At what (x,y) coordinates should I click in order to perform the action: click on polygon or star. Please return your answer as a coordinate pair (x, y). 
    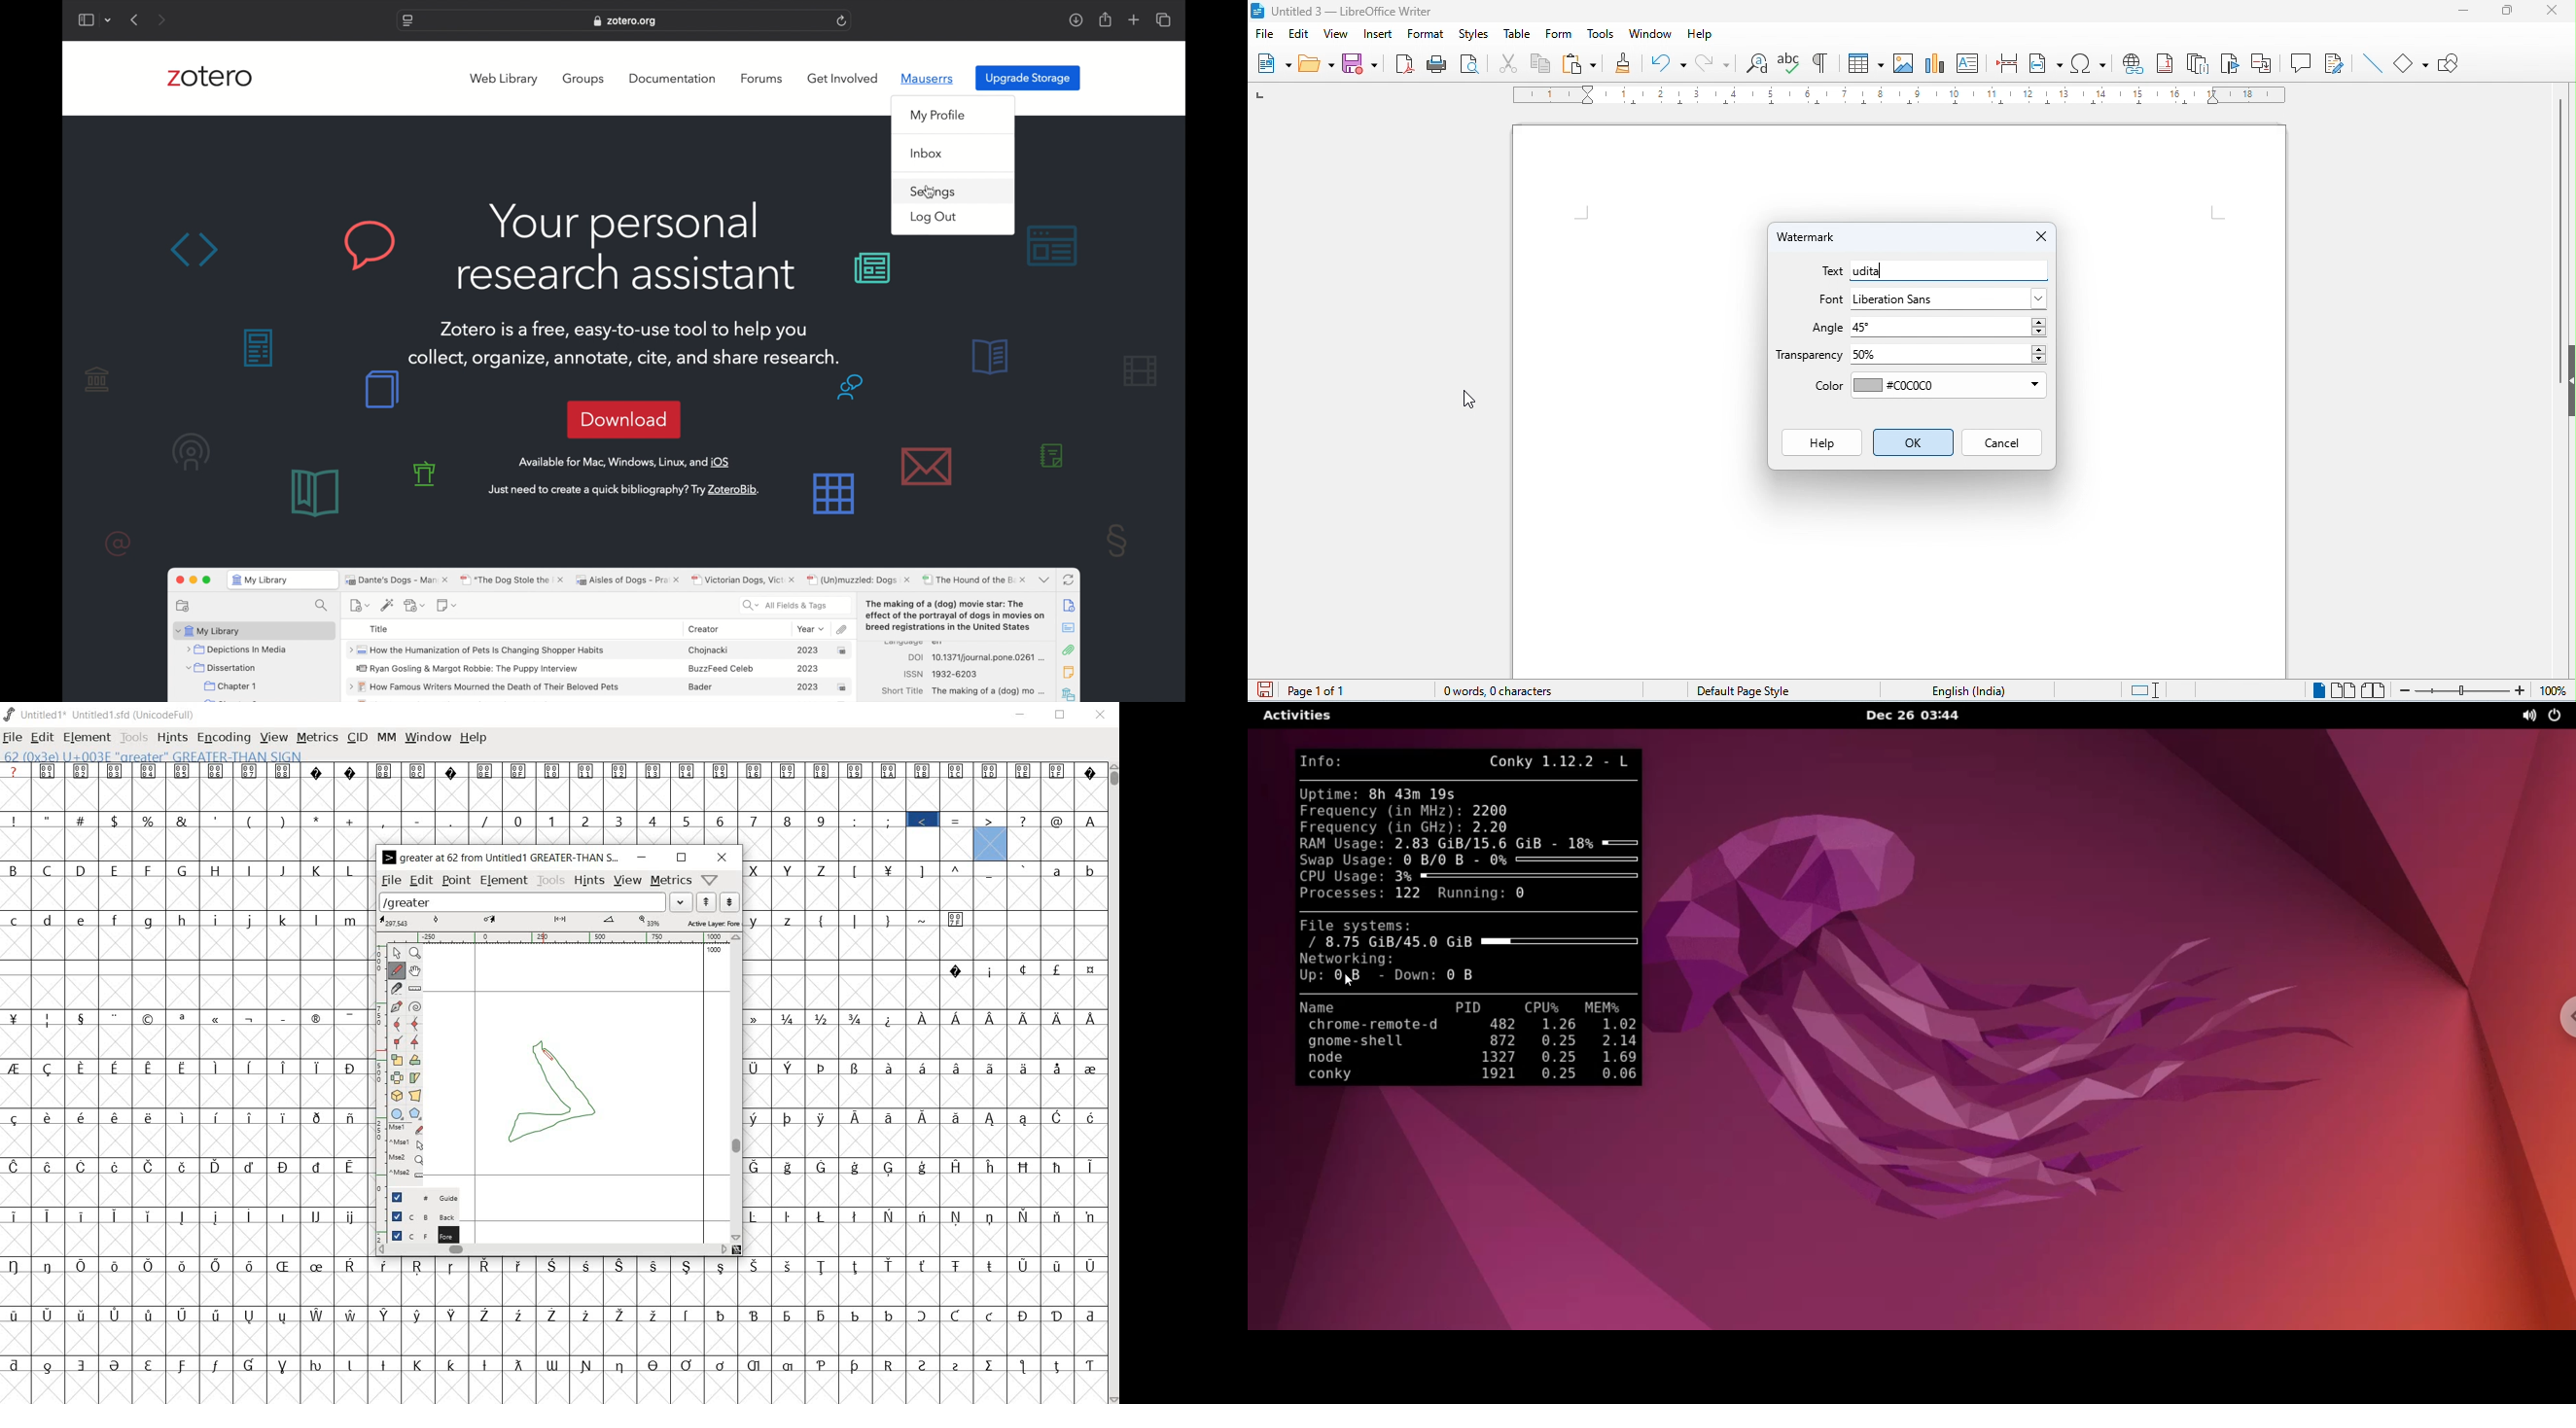
    Looking at the image, I should click on (416, 1113).